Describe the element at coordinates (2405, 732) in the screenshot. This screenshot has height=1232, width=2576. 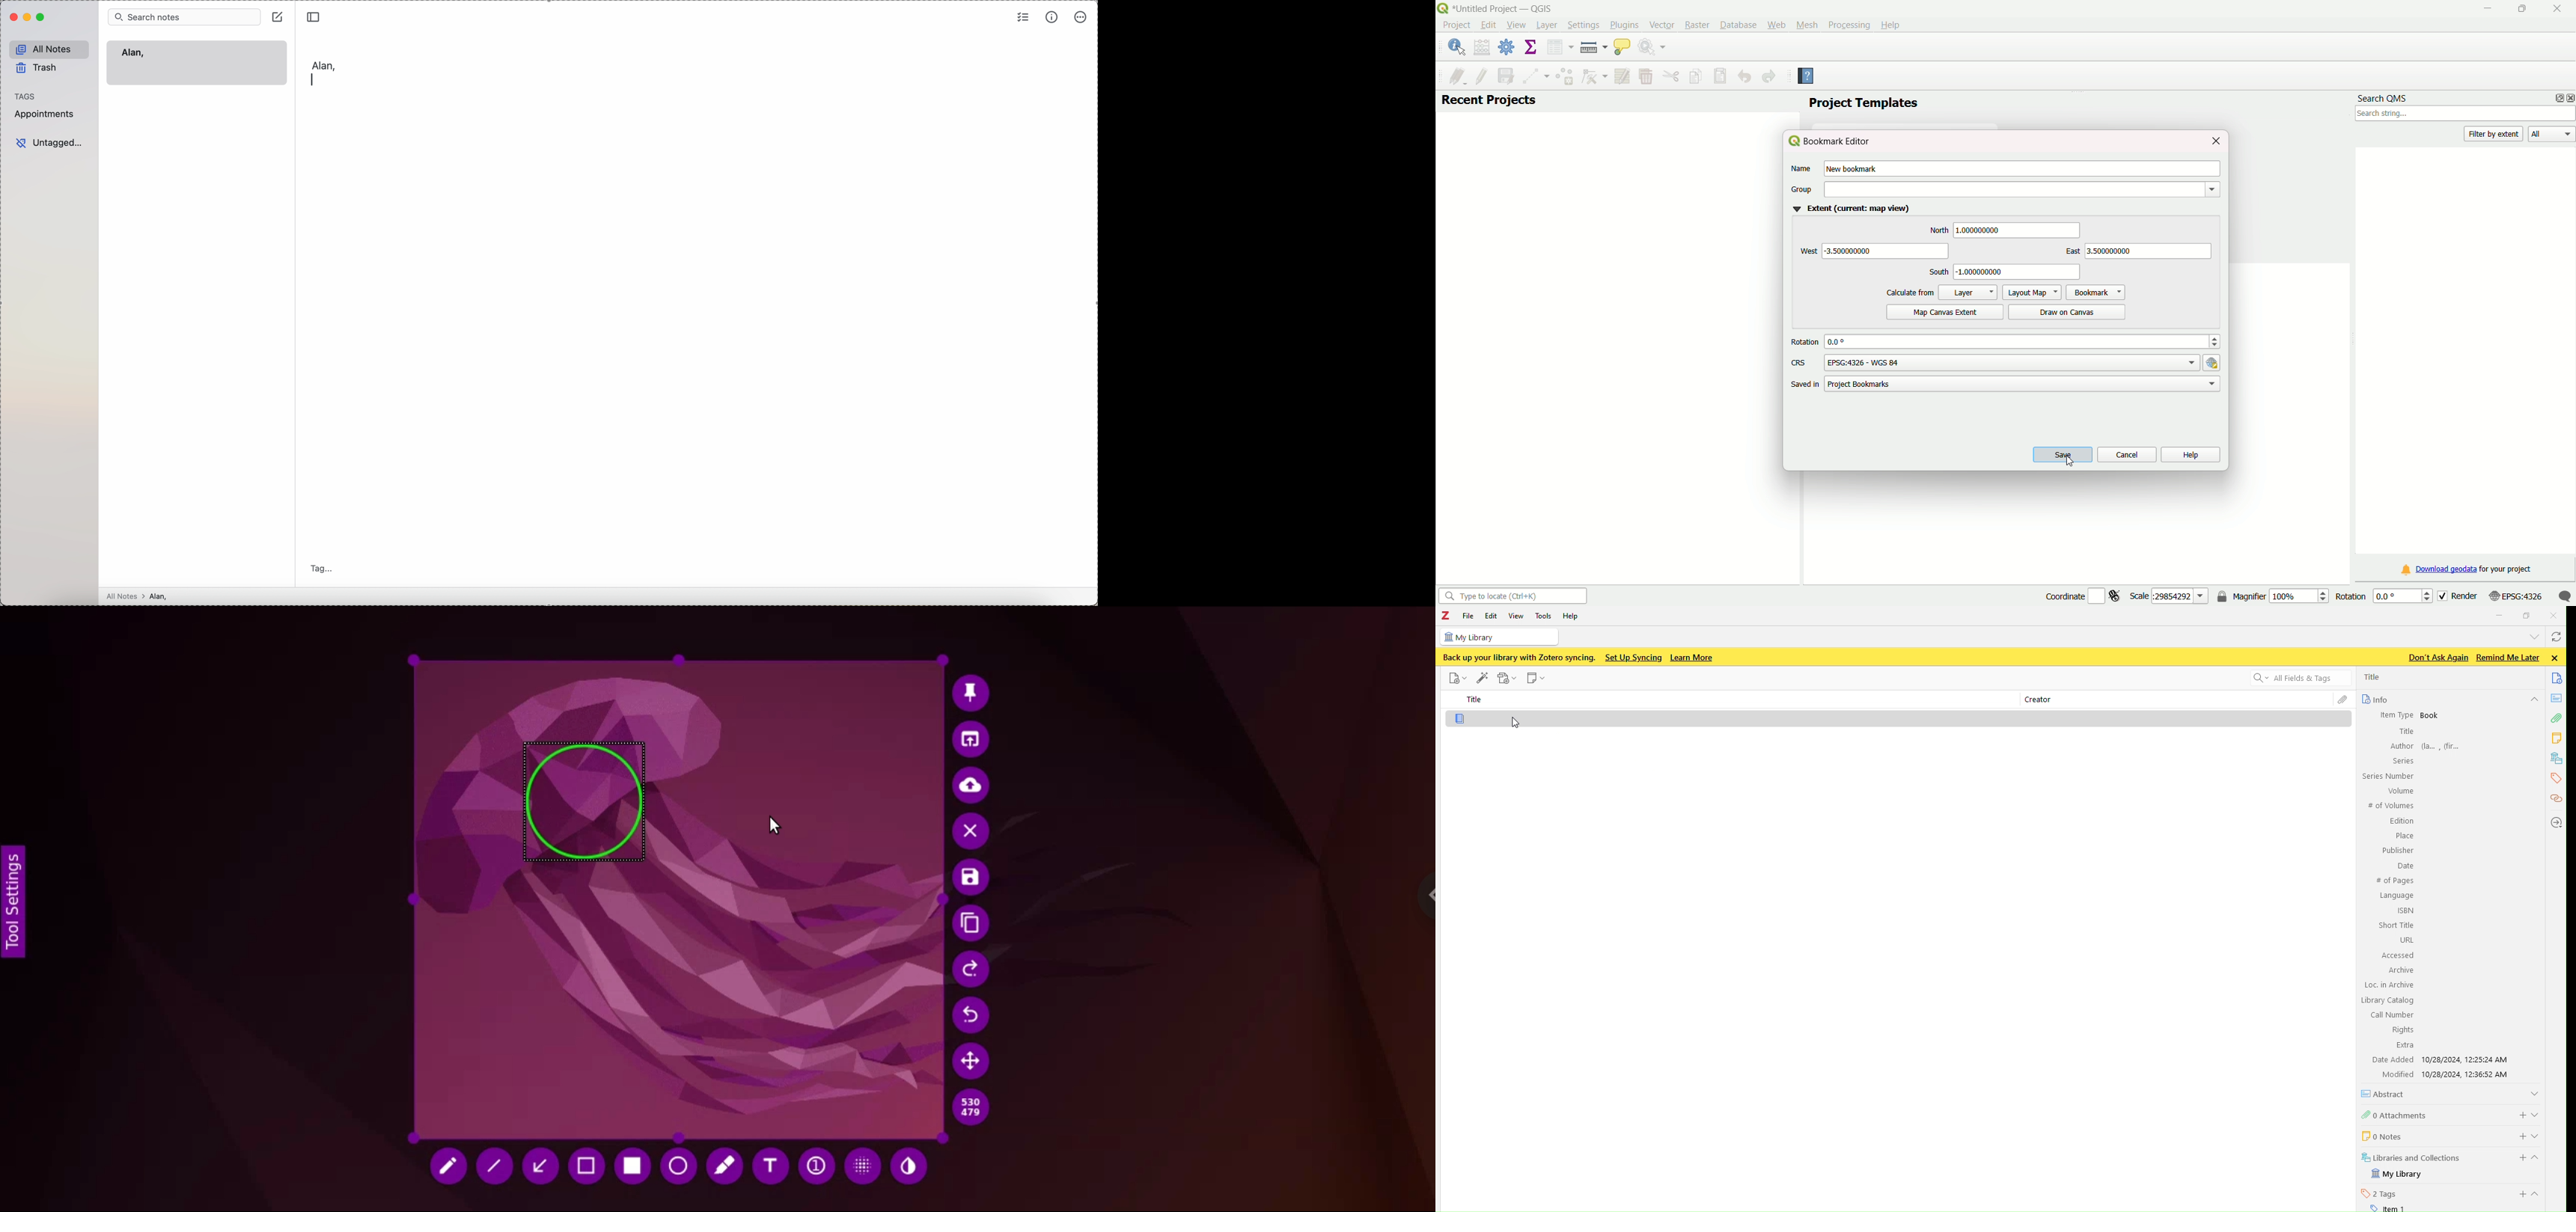
I see `Title` at that location.